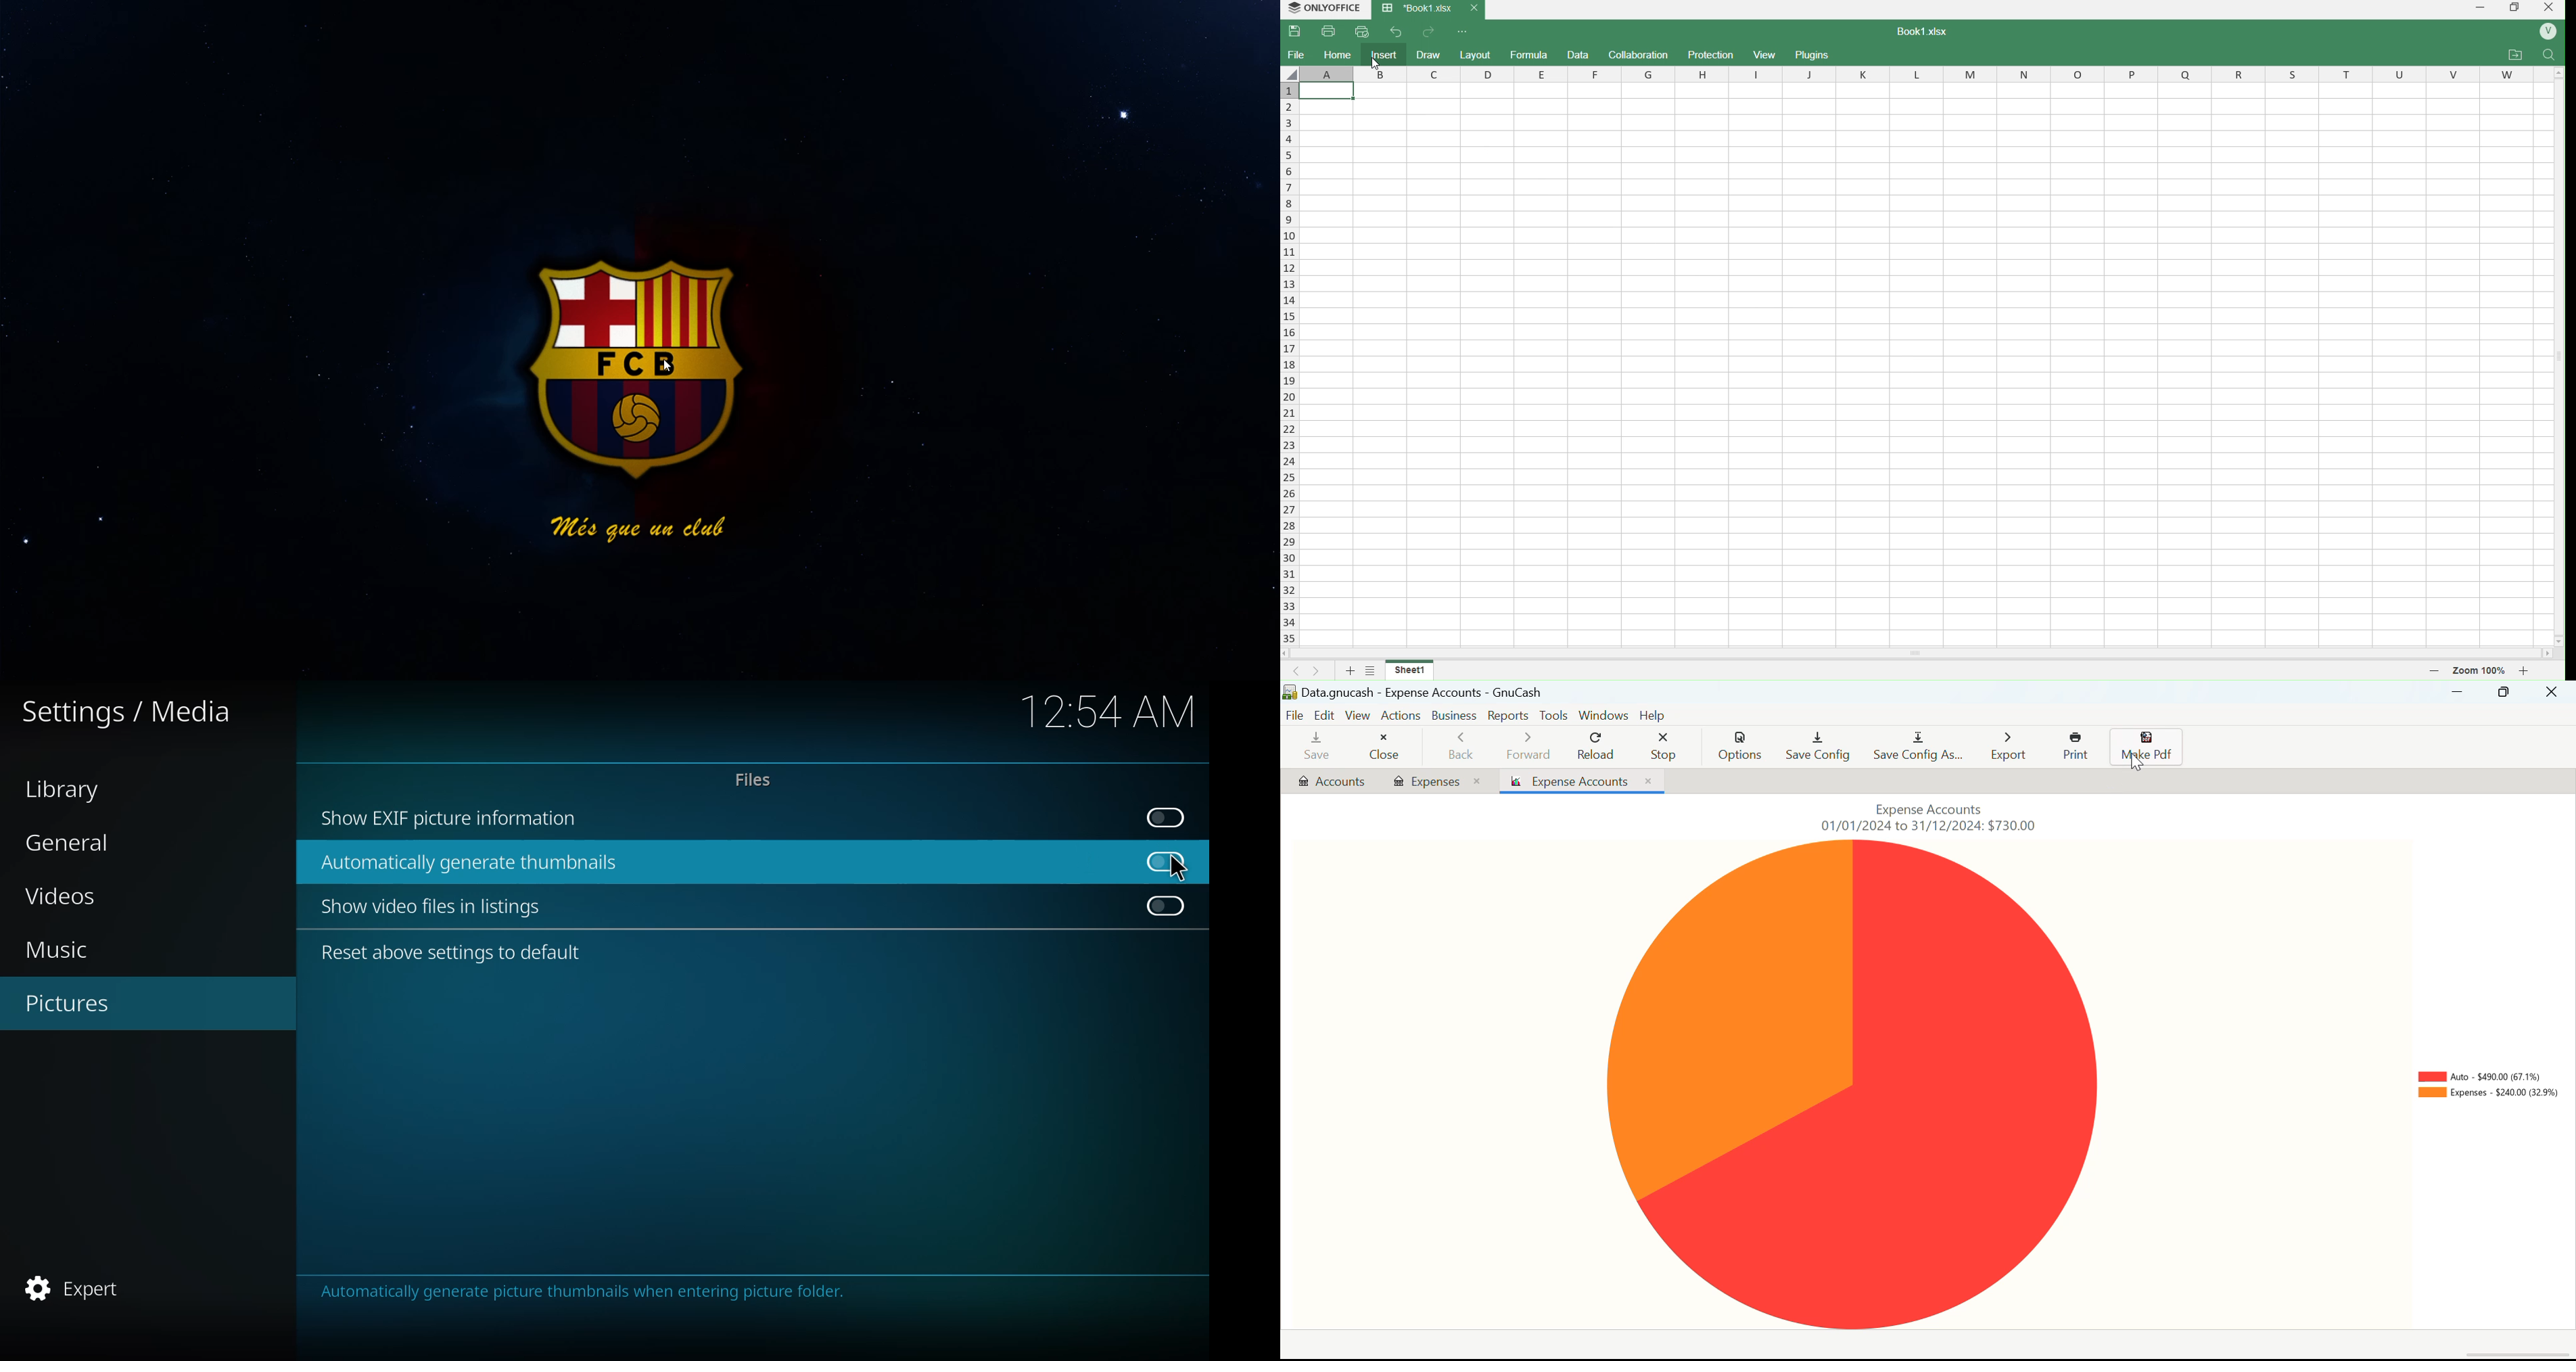 Image resolution: width=2576 pixels, height=1372 pixels. Describe the element at coordinates (1288, 654) in the screenshot. I see `move left` at that location.